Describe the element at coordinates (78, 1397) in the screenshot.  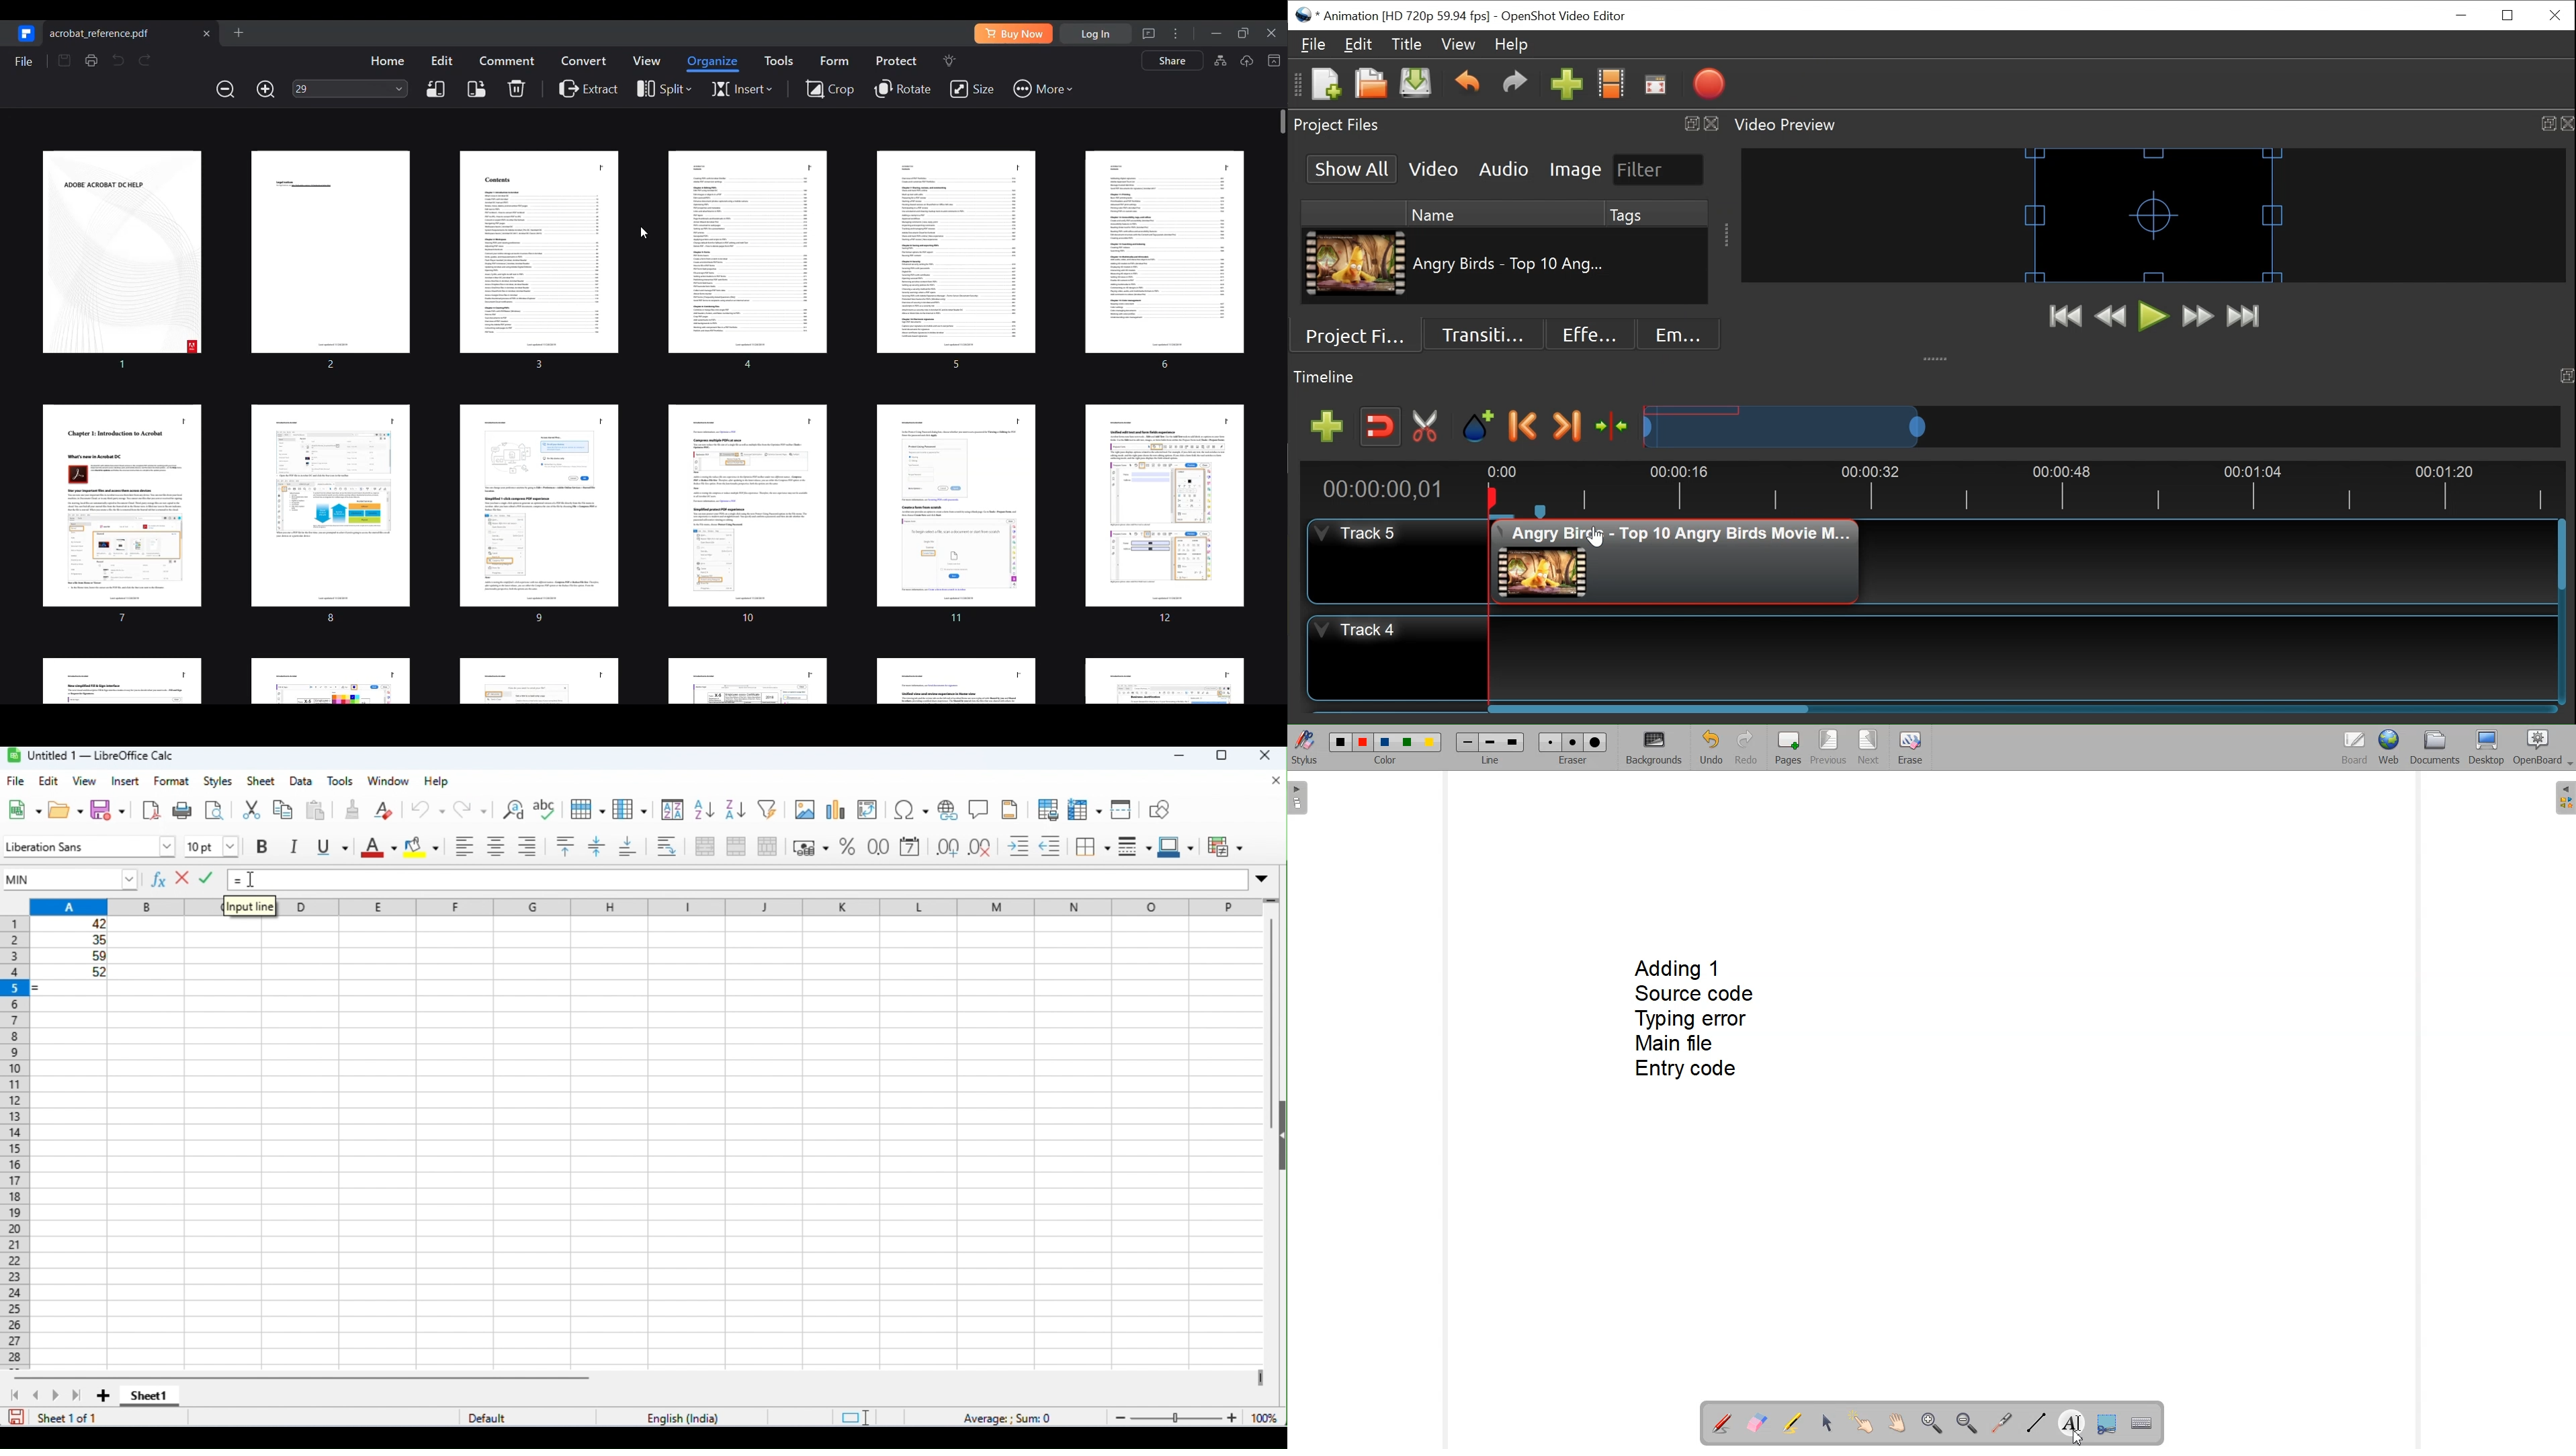
I see `last sheet` at that location.